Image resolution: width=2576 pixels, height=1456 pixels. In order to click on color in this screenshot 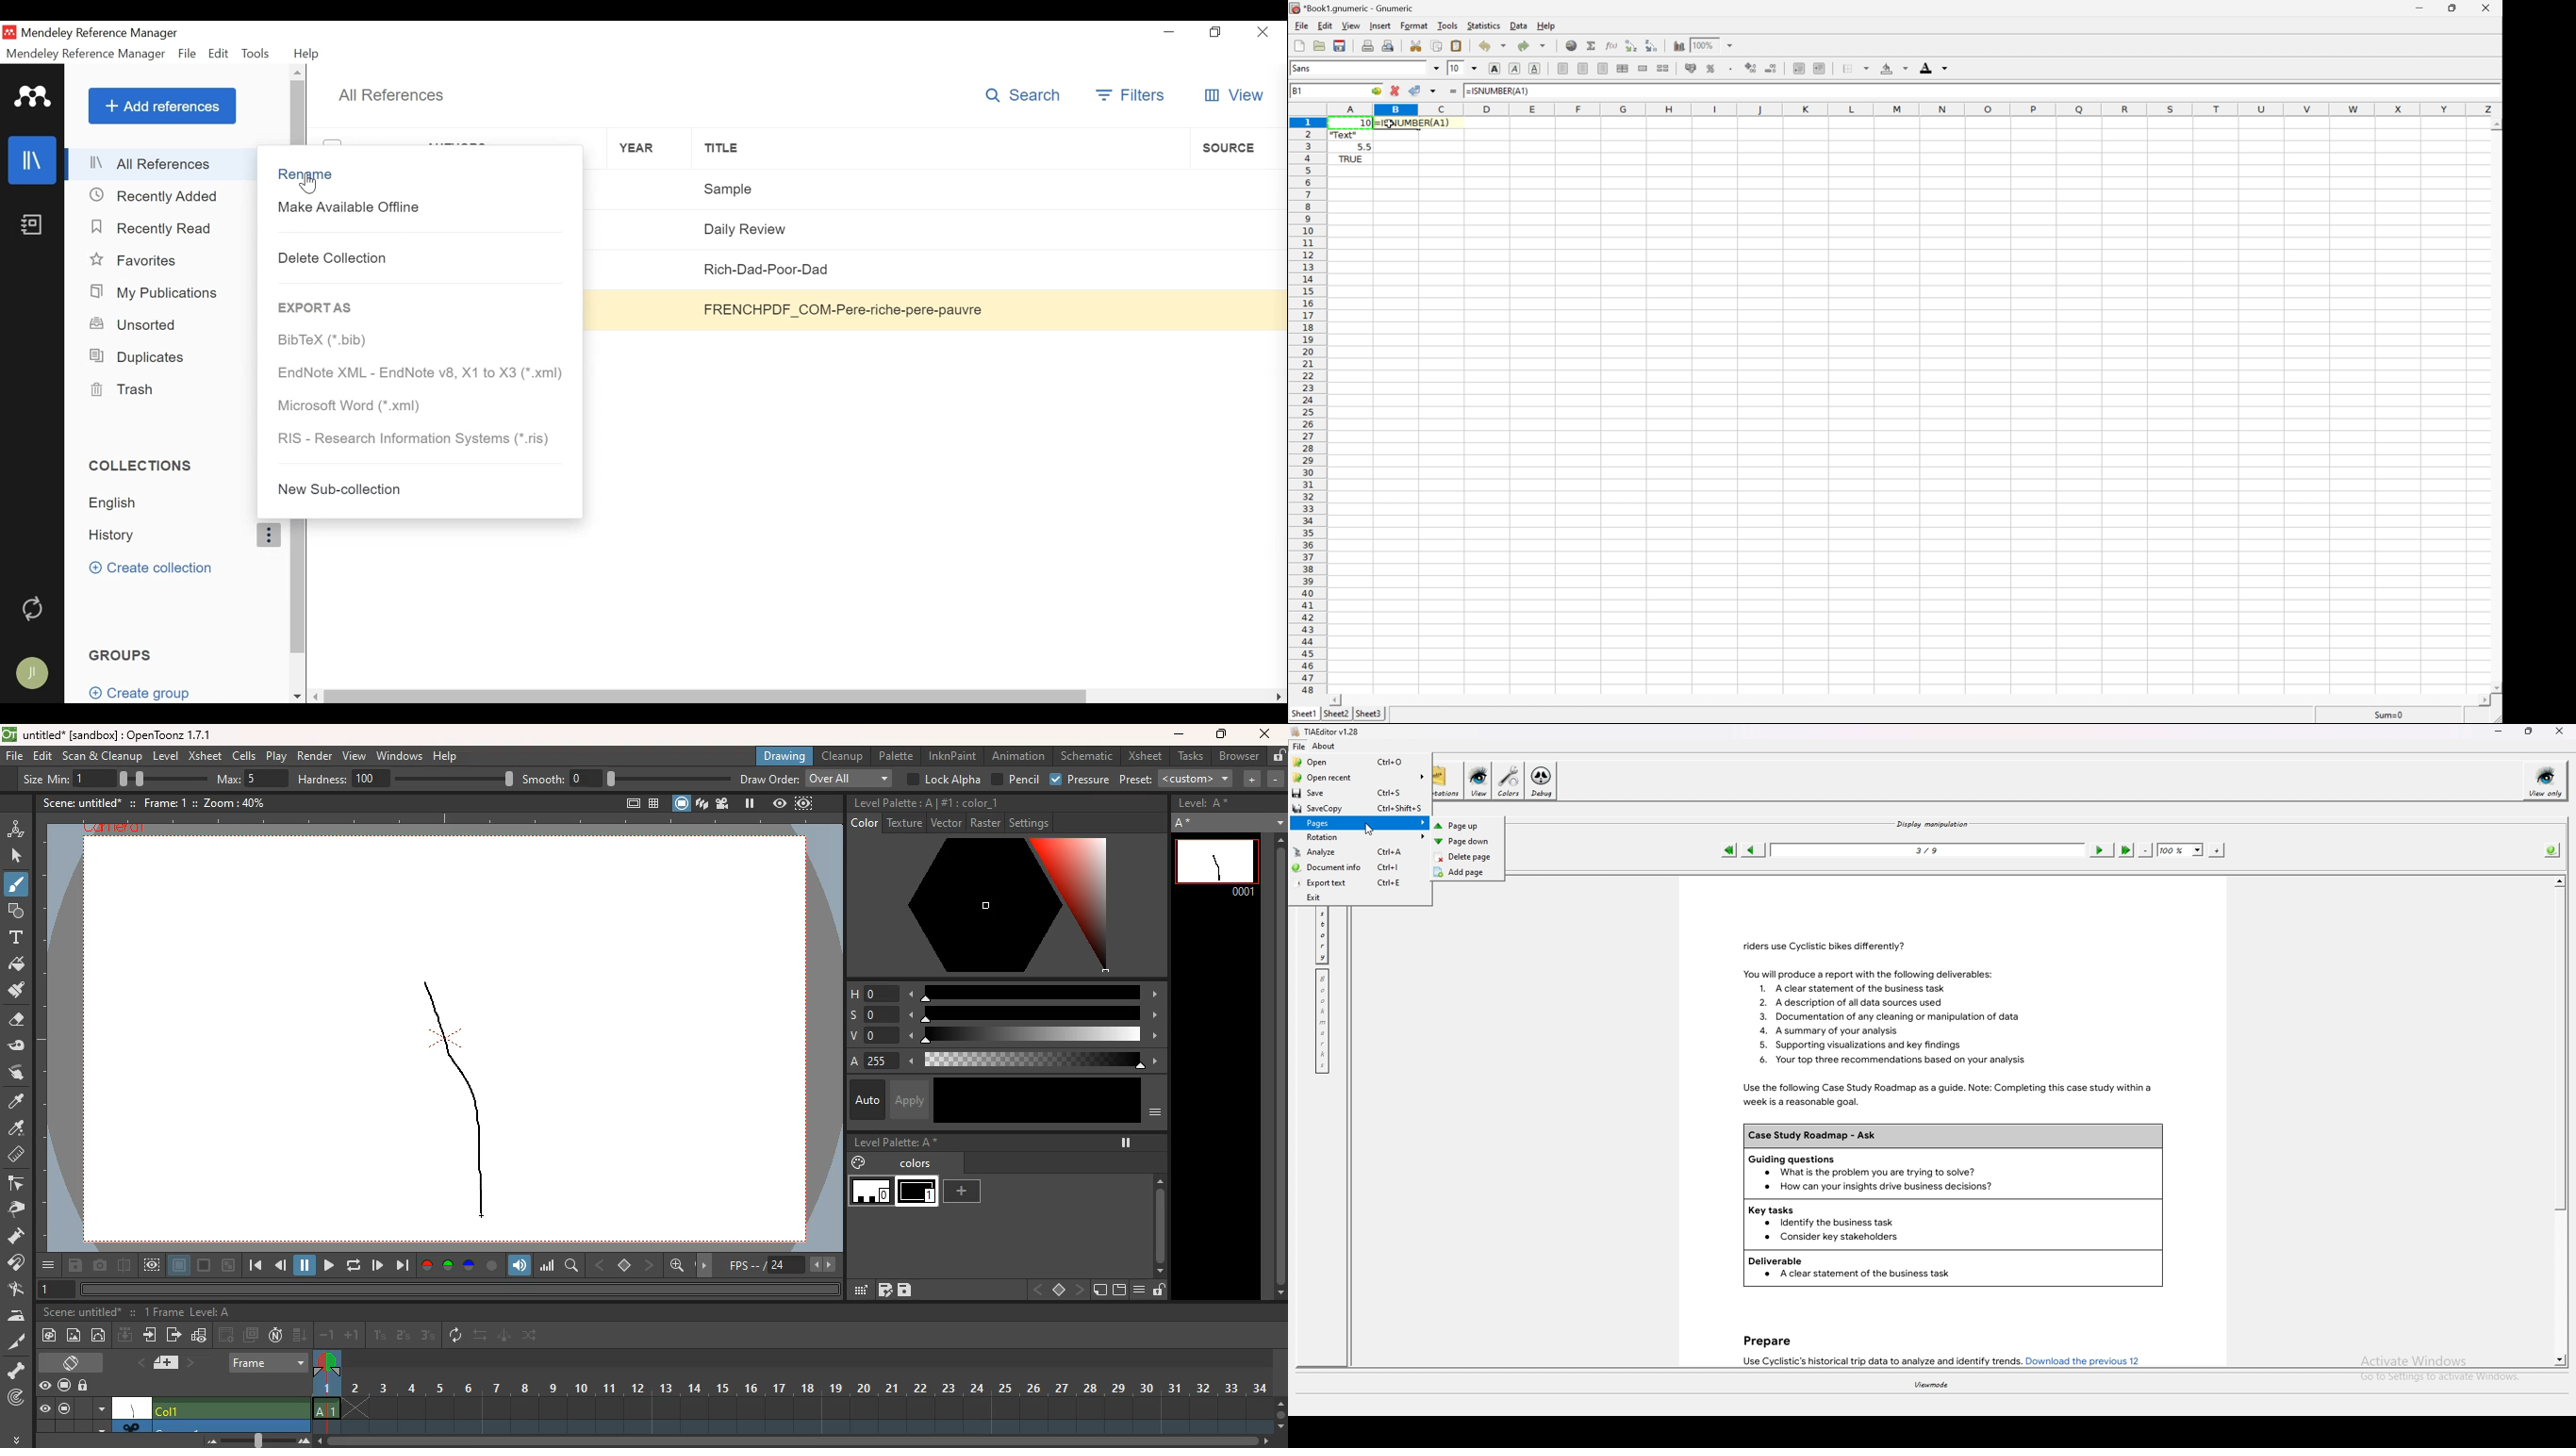, I will do `click(862, 824)`.